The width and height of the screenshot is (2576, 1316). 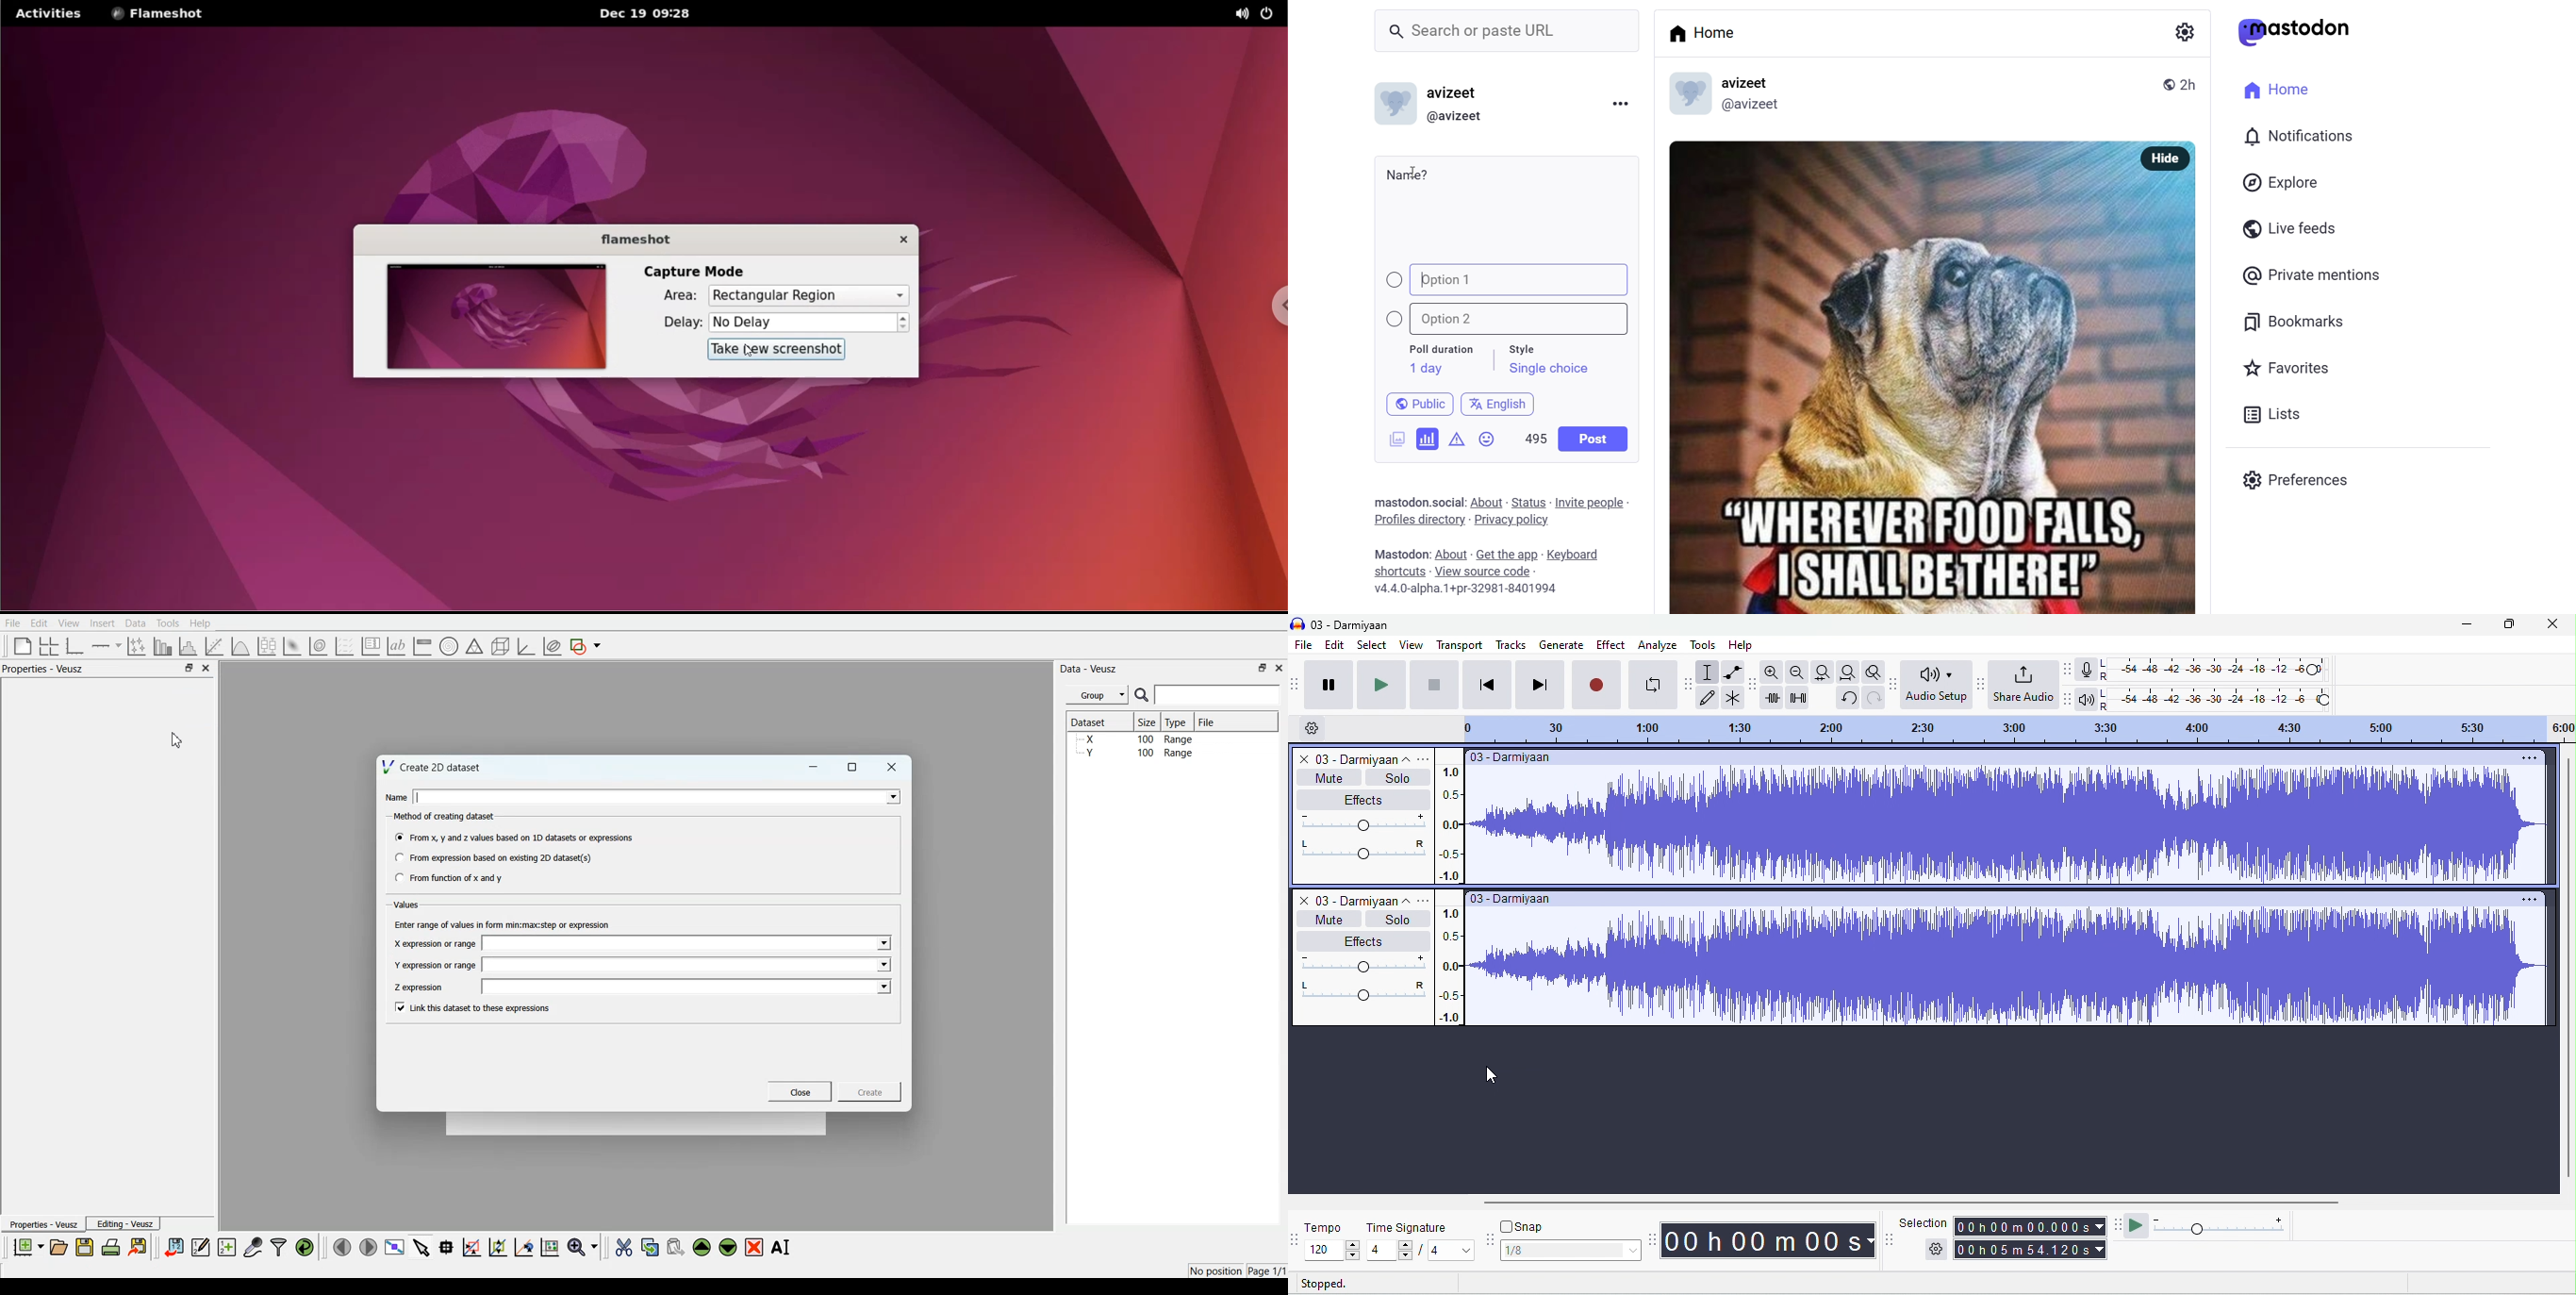 What do you see at coordinates (689, 986) in the screenshot?
I see `Enter name` at bounding box center [689, 986].